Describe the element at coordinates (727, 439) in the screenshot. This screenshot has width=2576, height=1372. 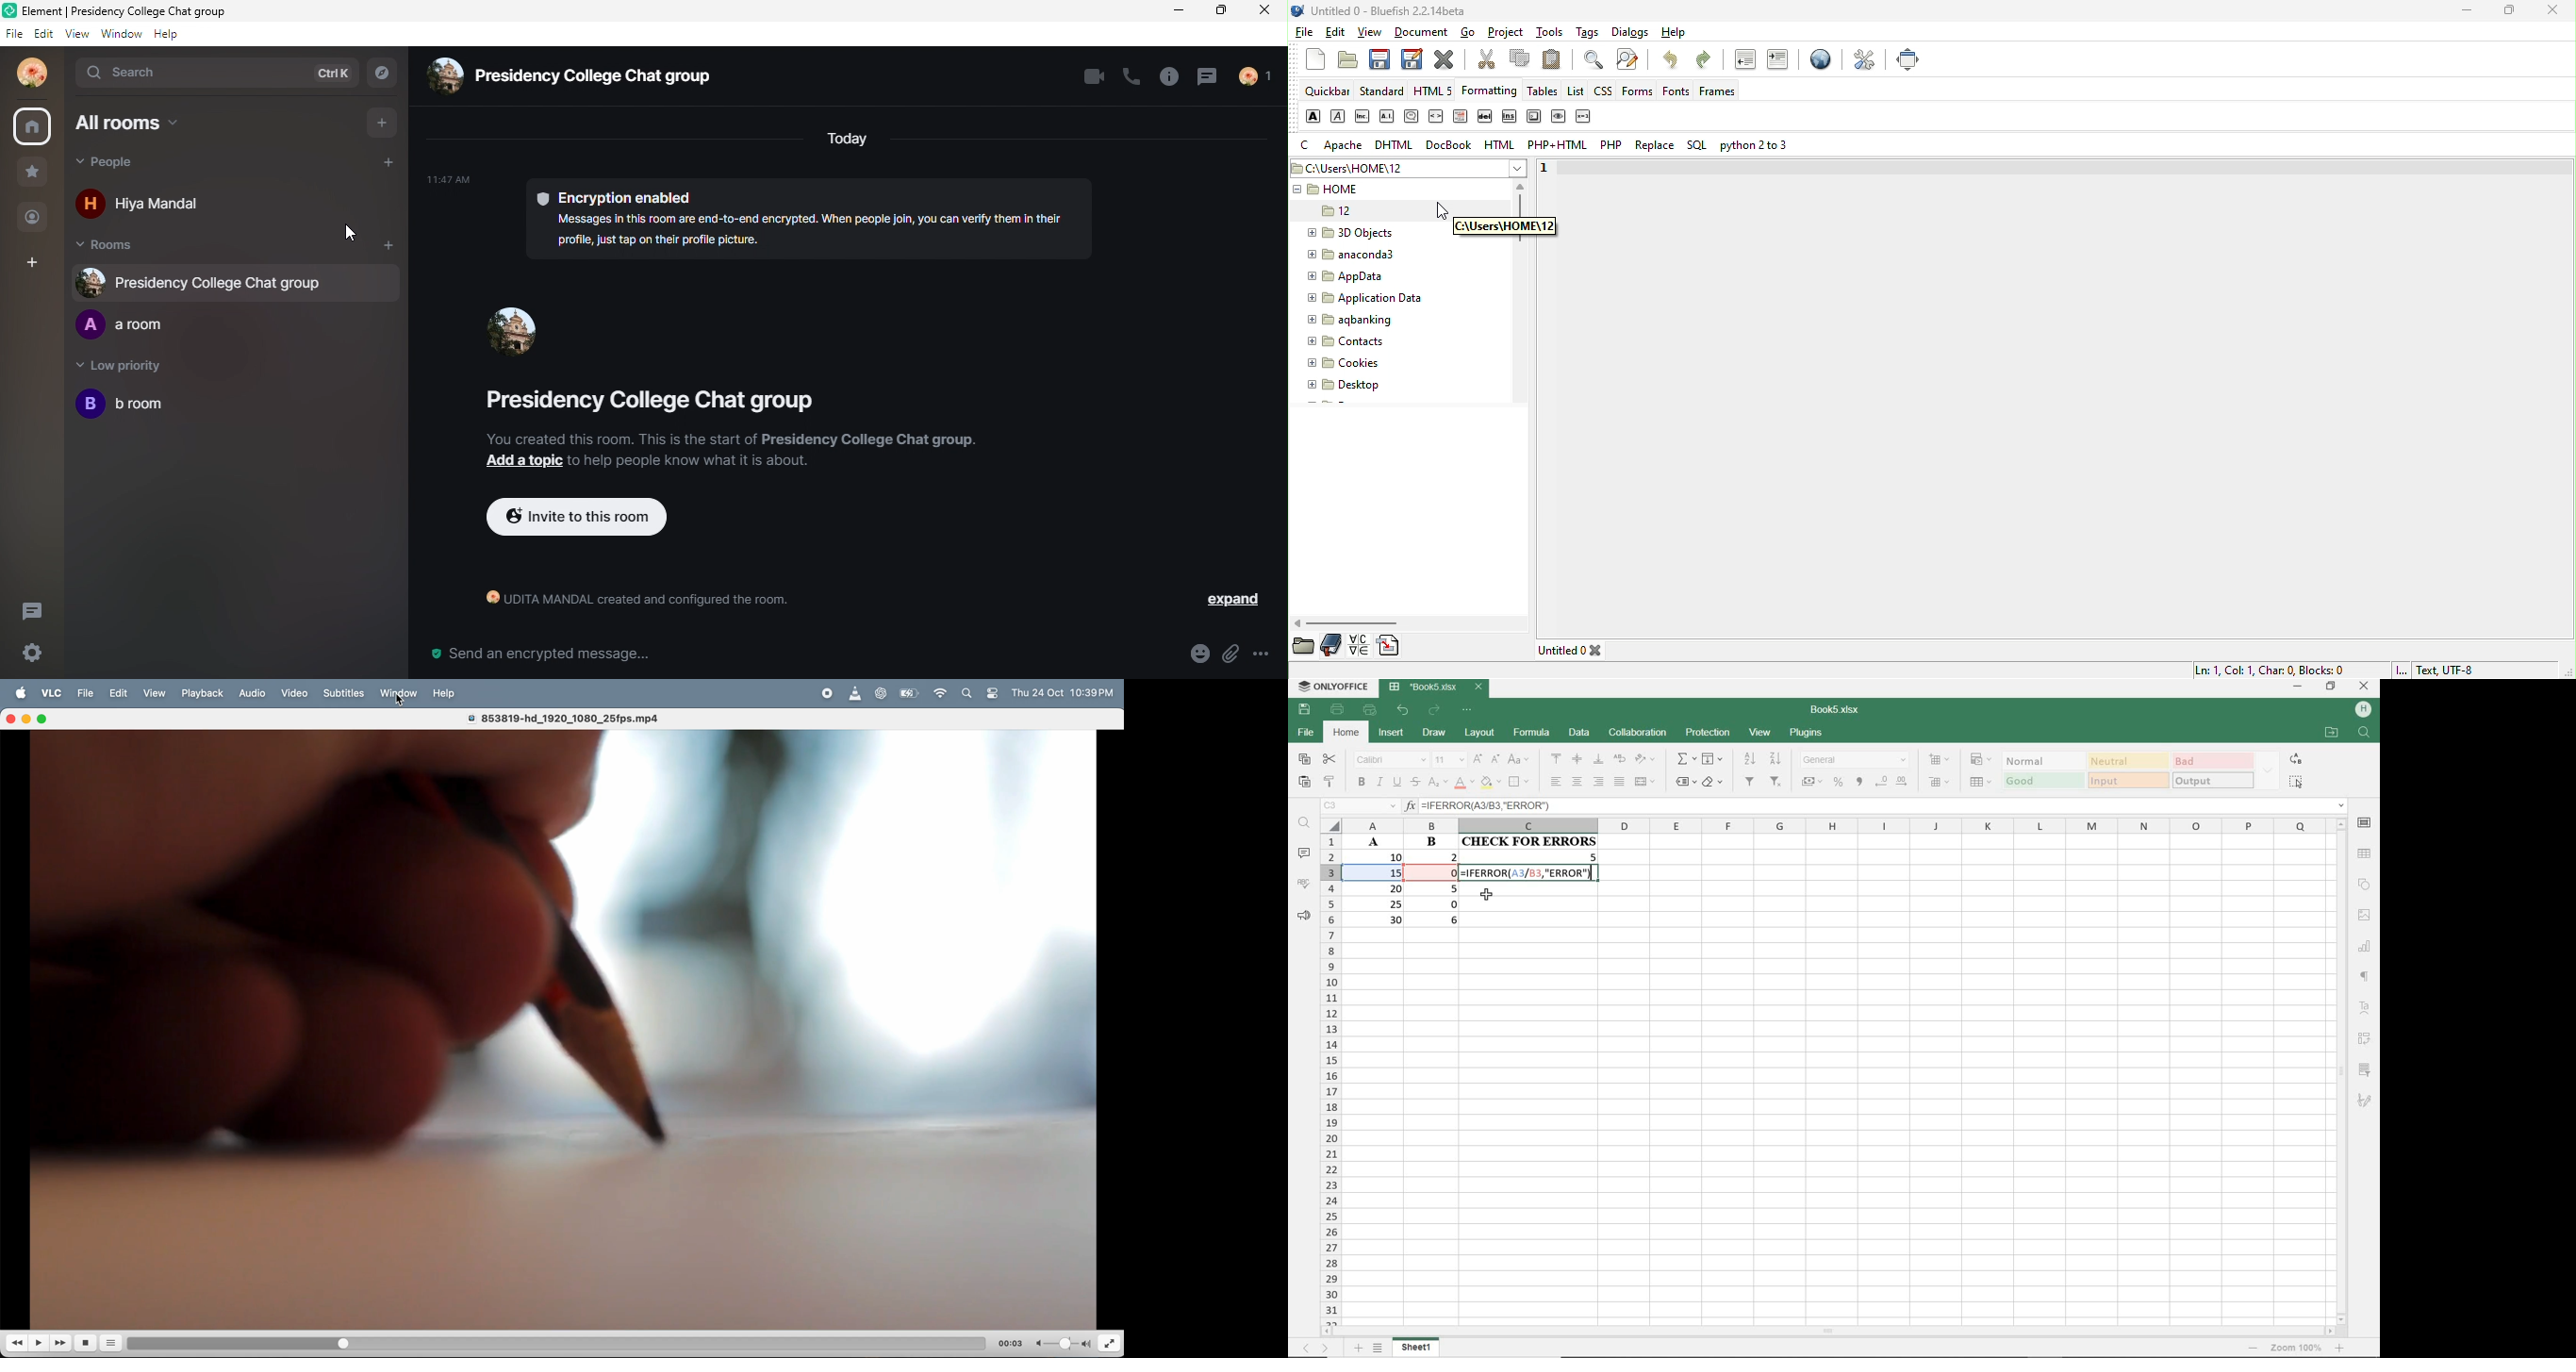
I see `You created this room. This is the start of Presidency College of Chat group.` at that location.